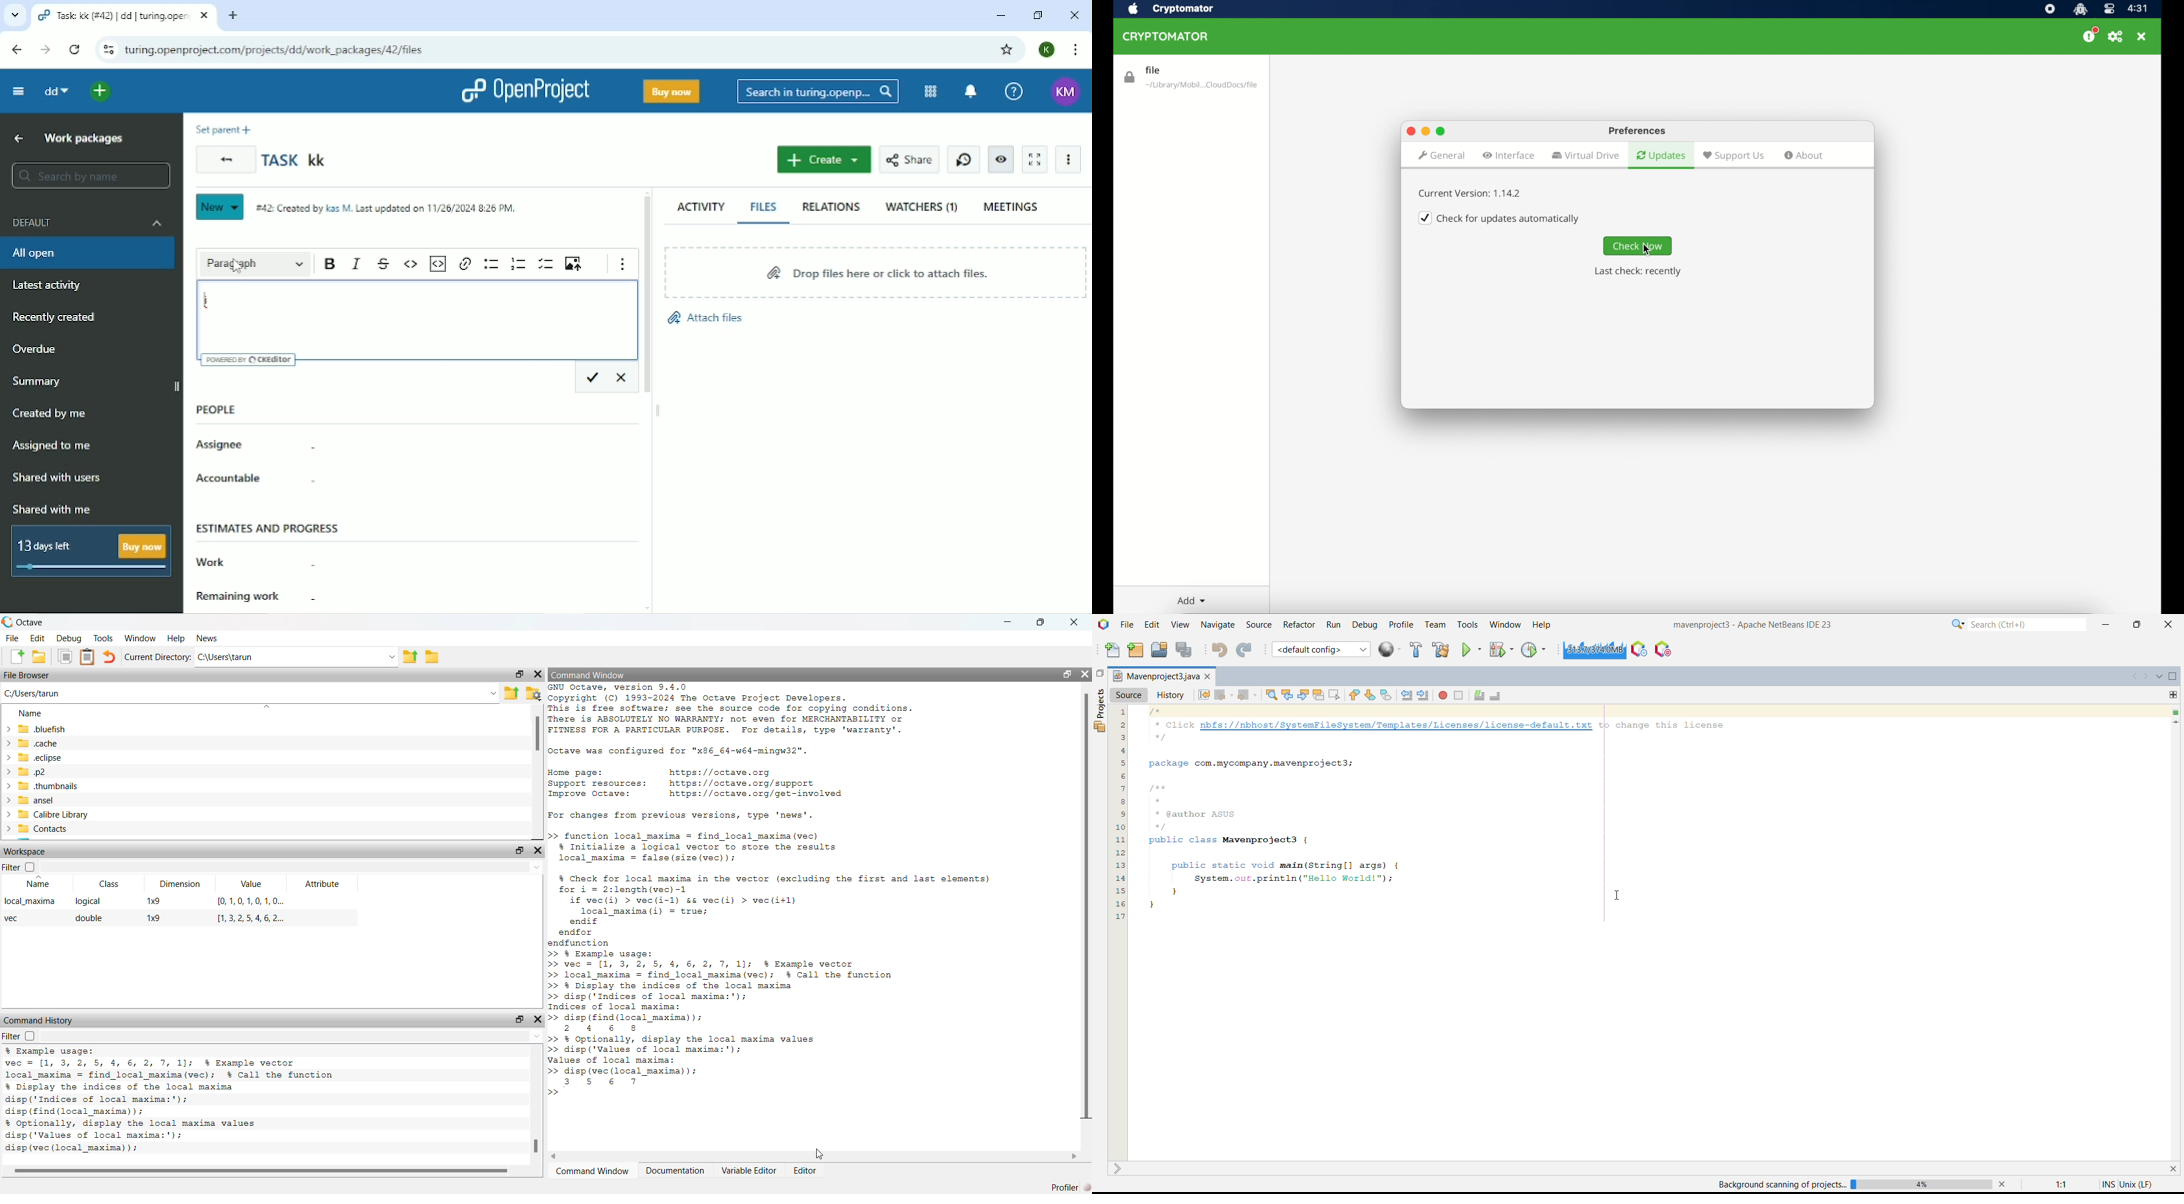  I want to click on Search tabs, so click(14, 15).